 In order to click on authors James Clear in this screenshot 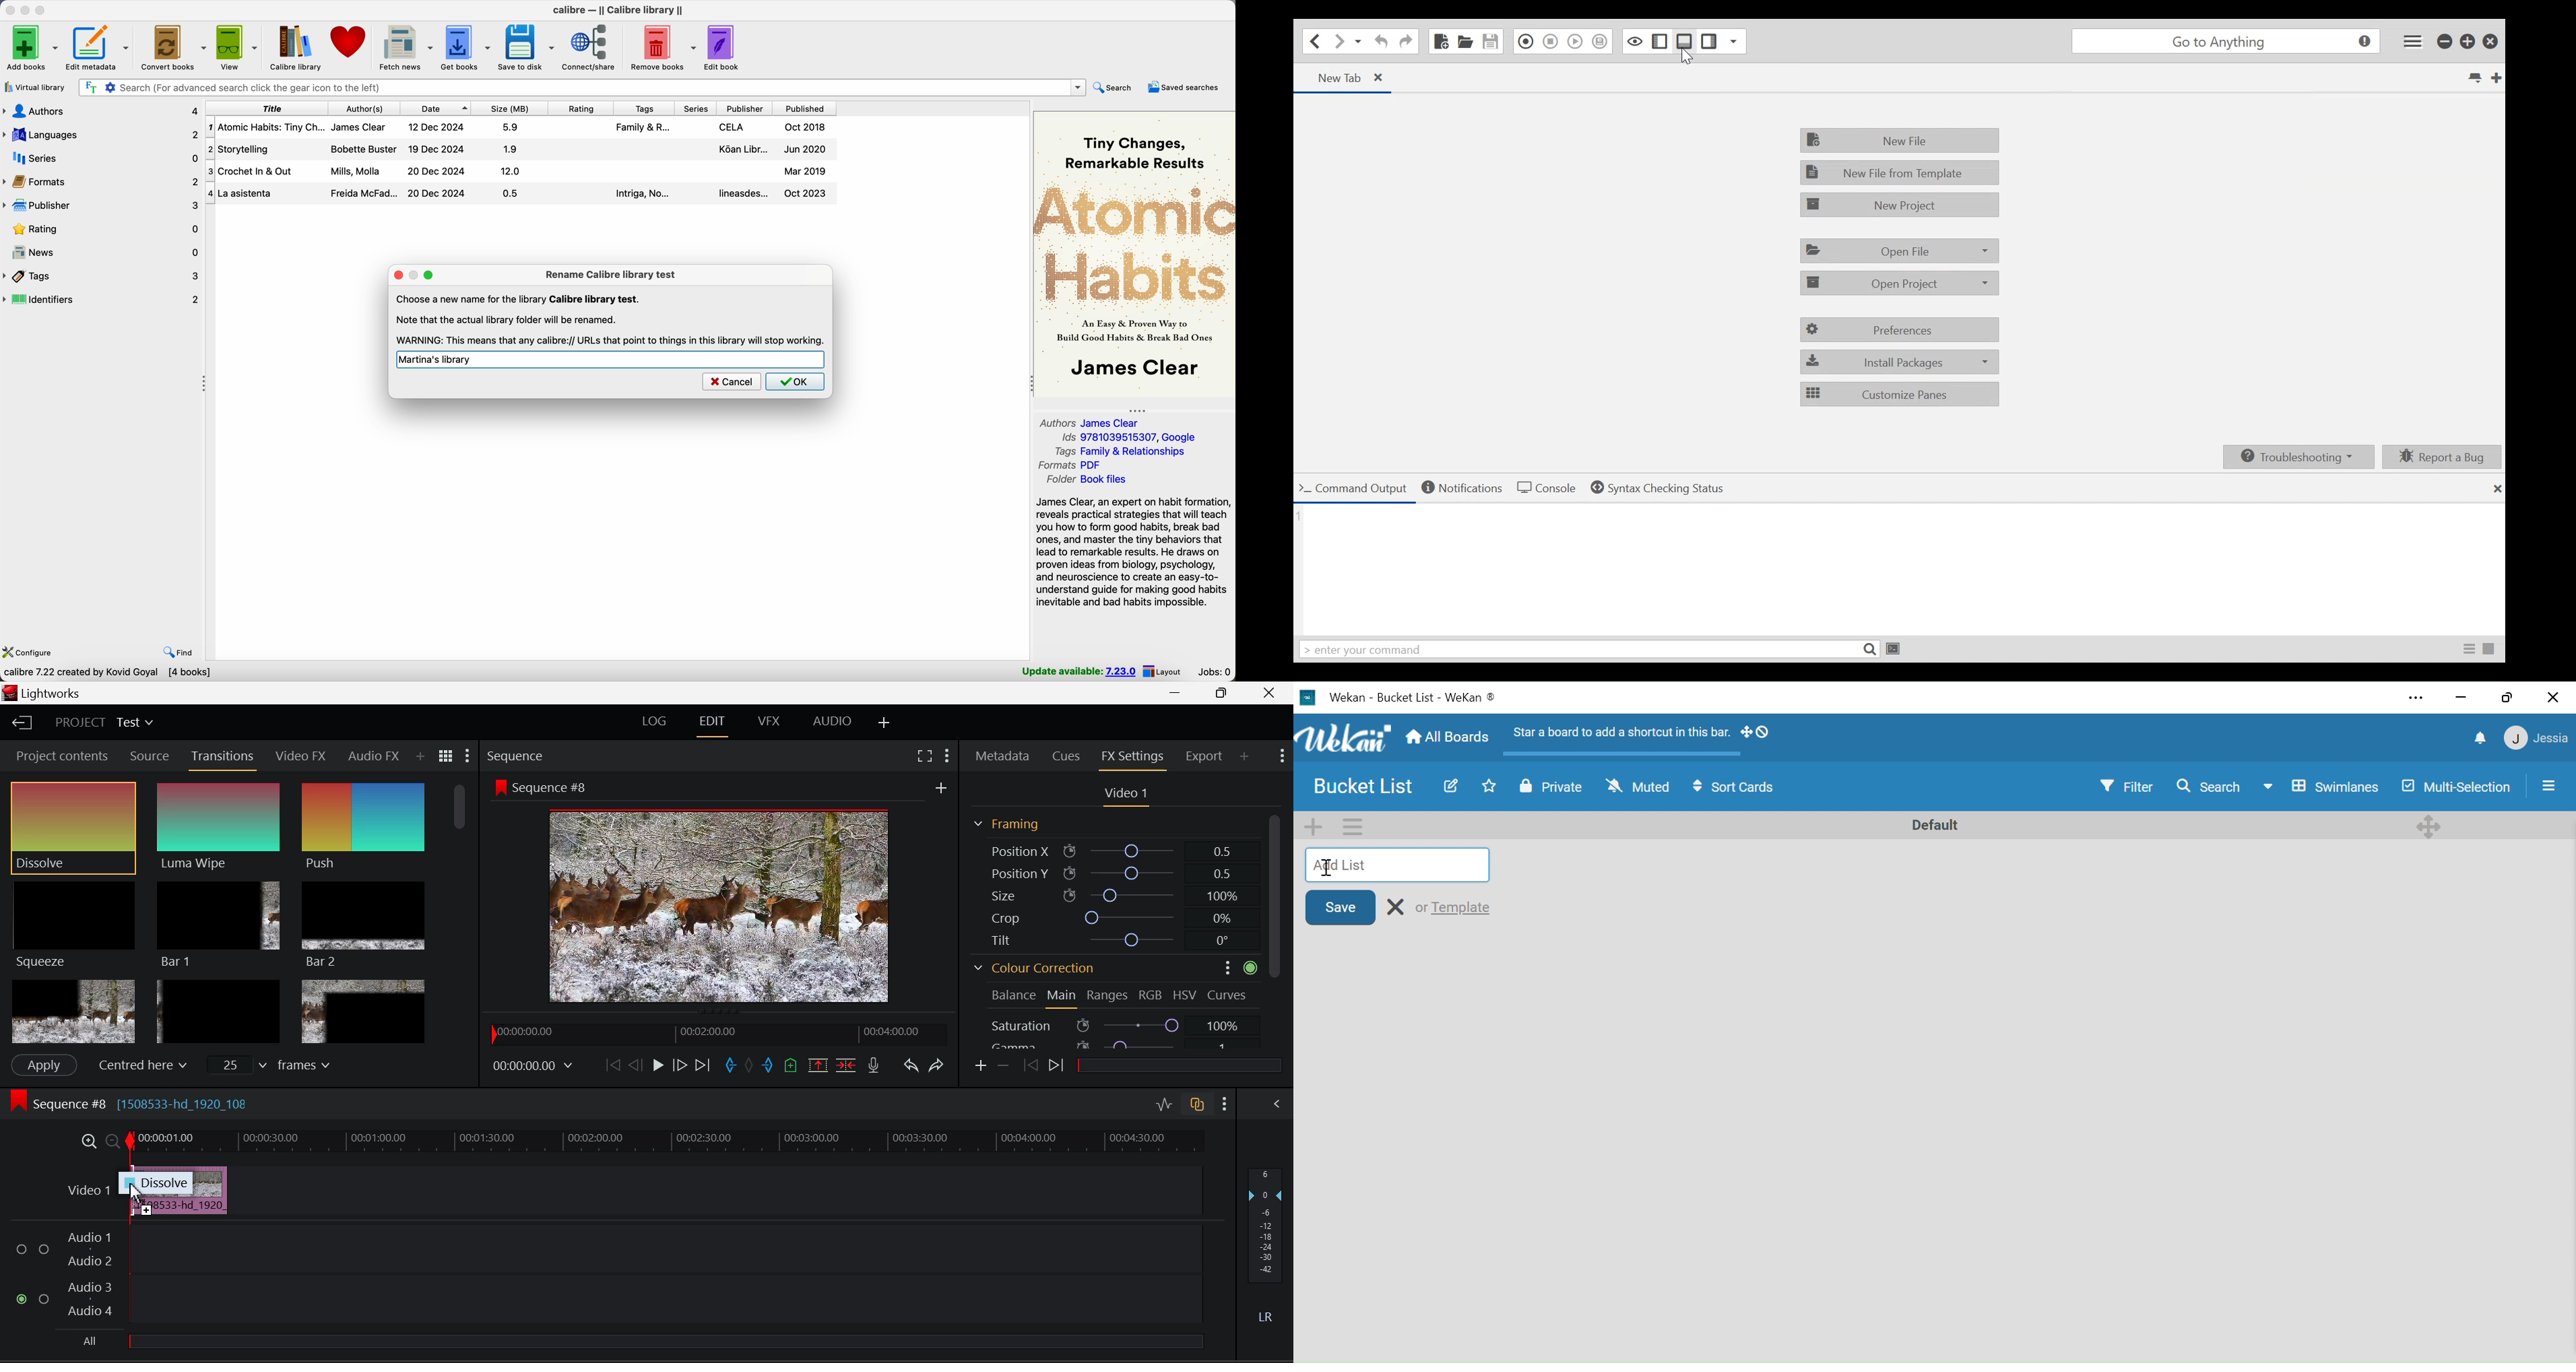, I will do `click(1090, 422)`.